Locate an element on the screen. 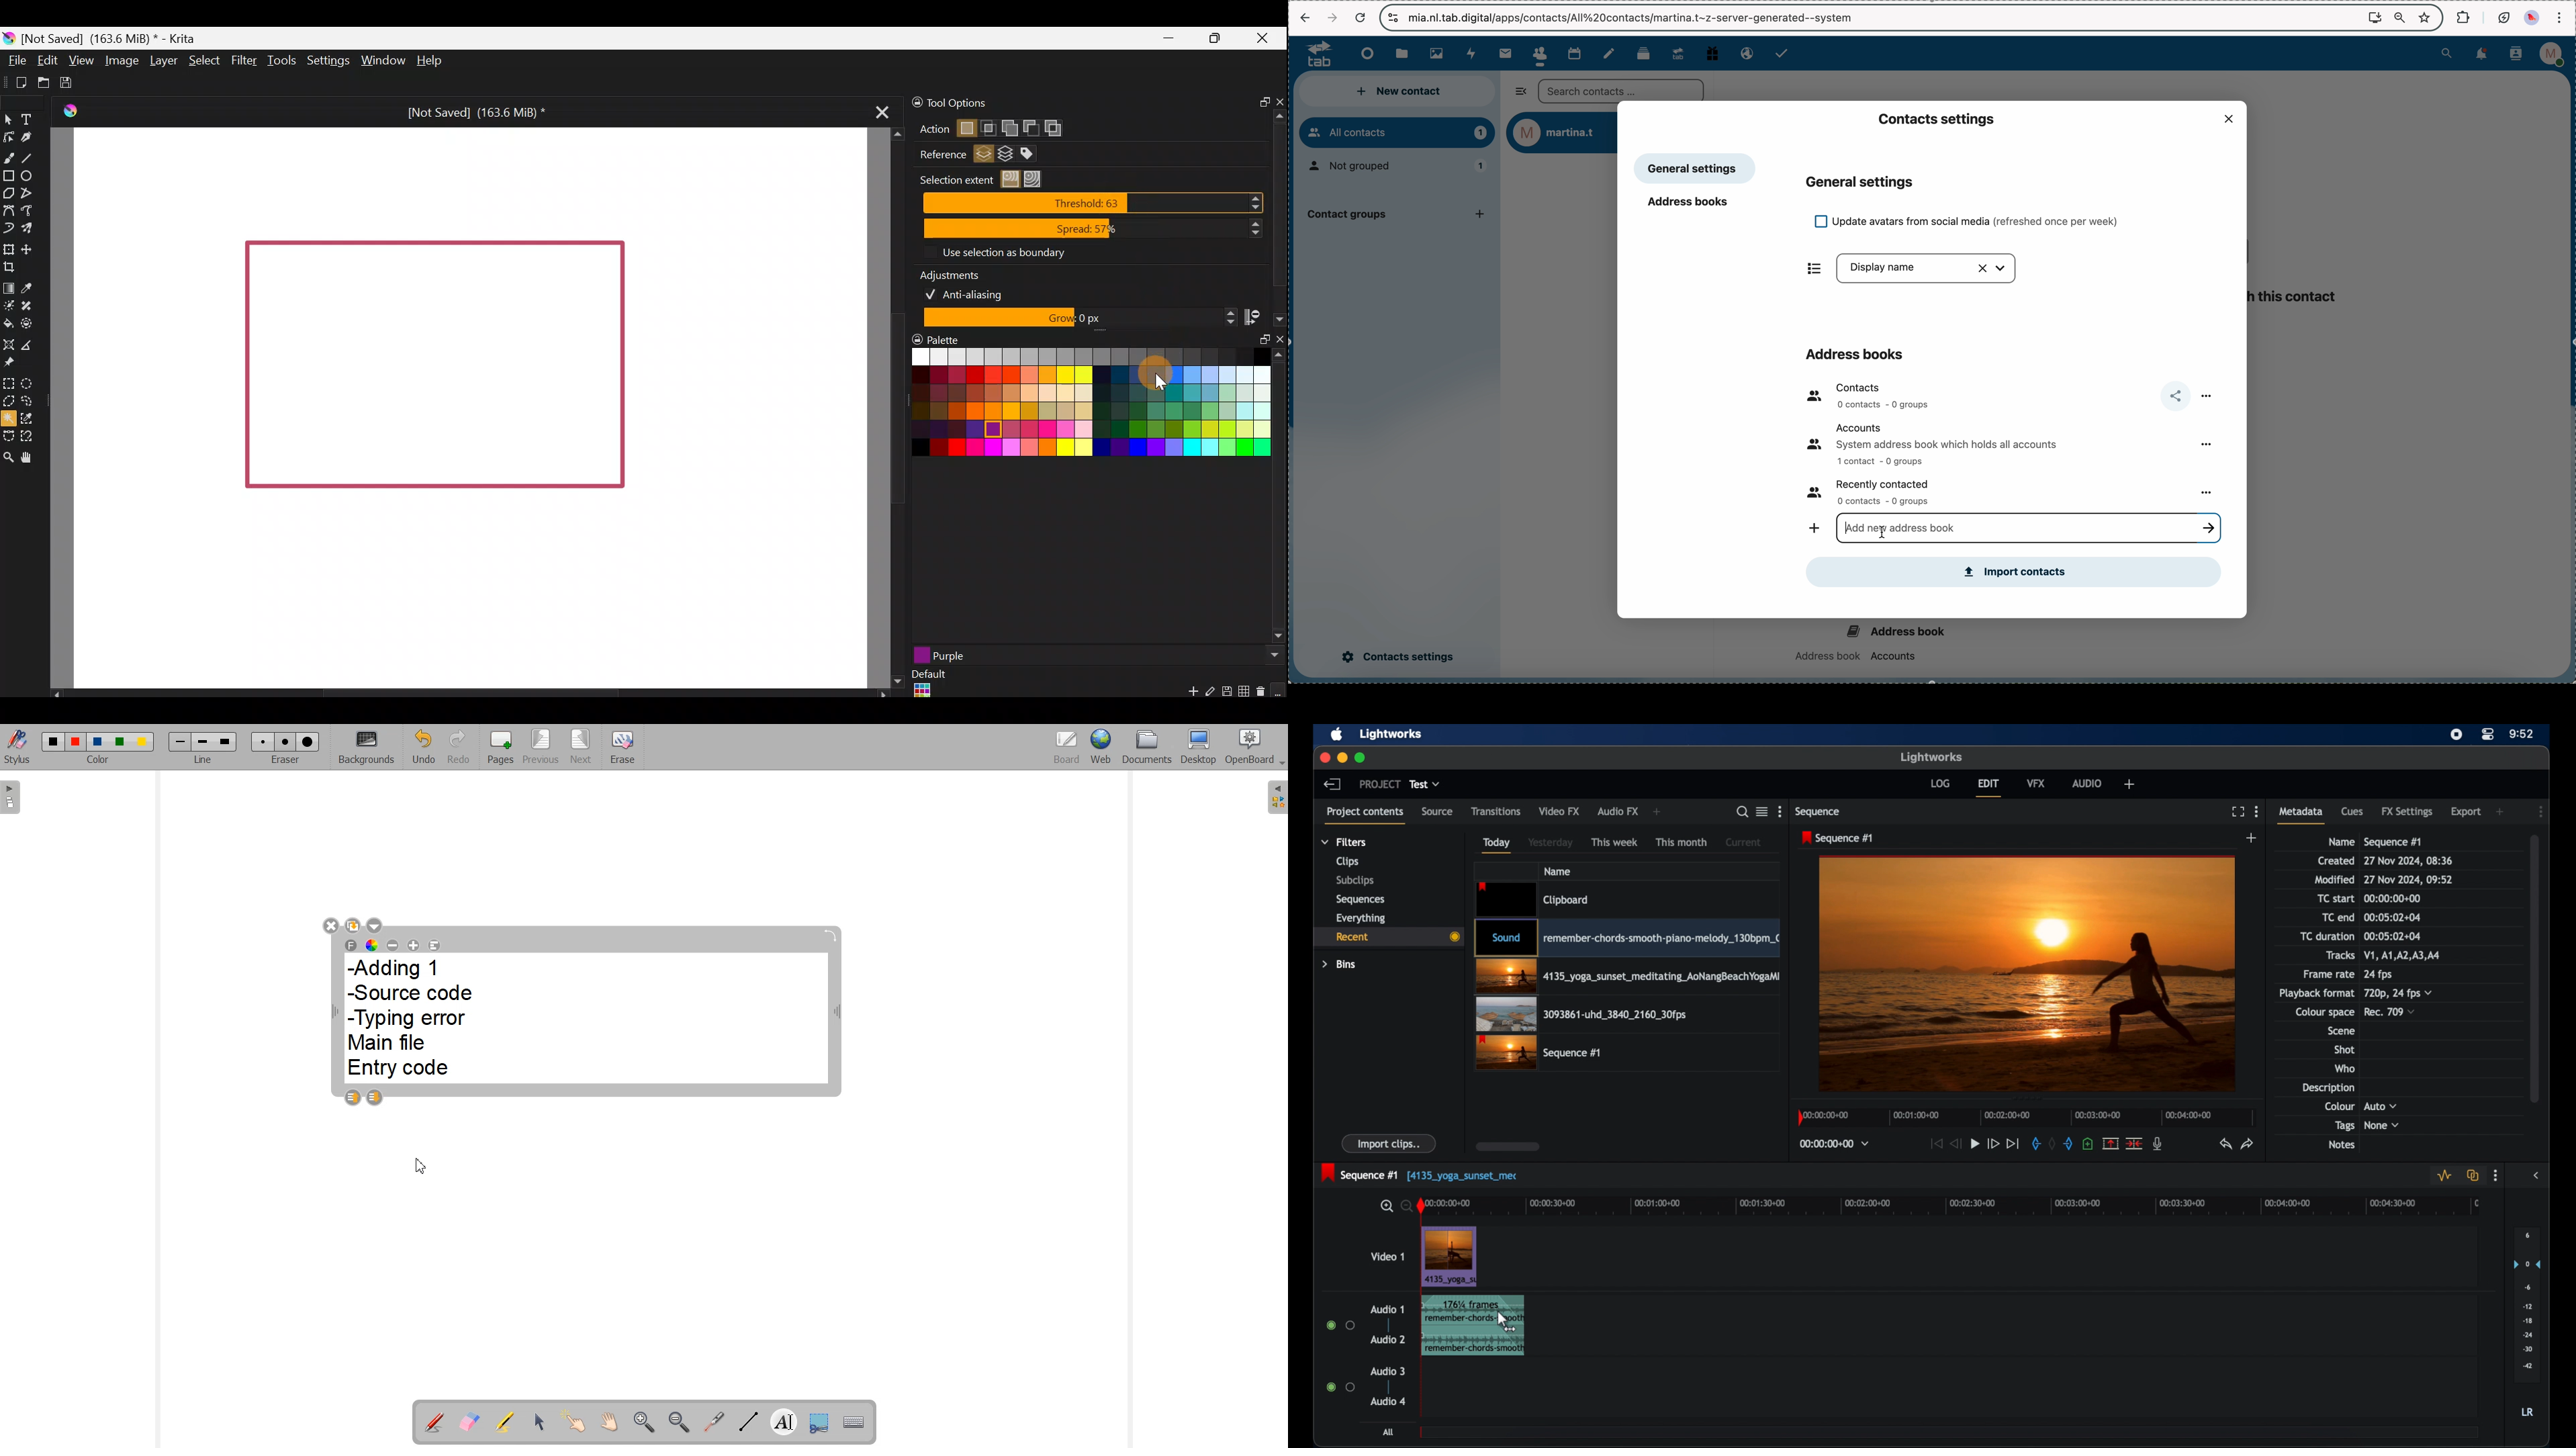 This screenshot has width=2576, height=1456. more options is located at coordinates (2257, 812).